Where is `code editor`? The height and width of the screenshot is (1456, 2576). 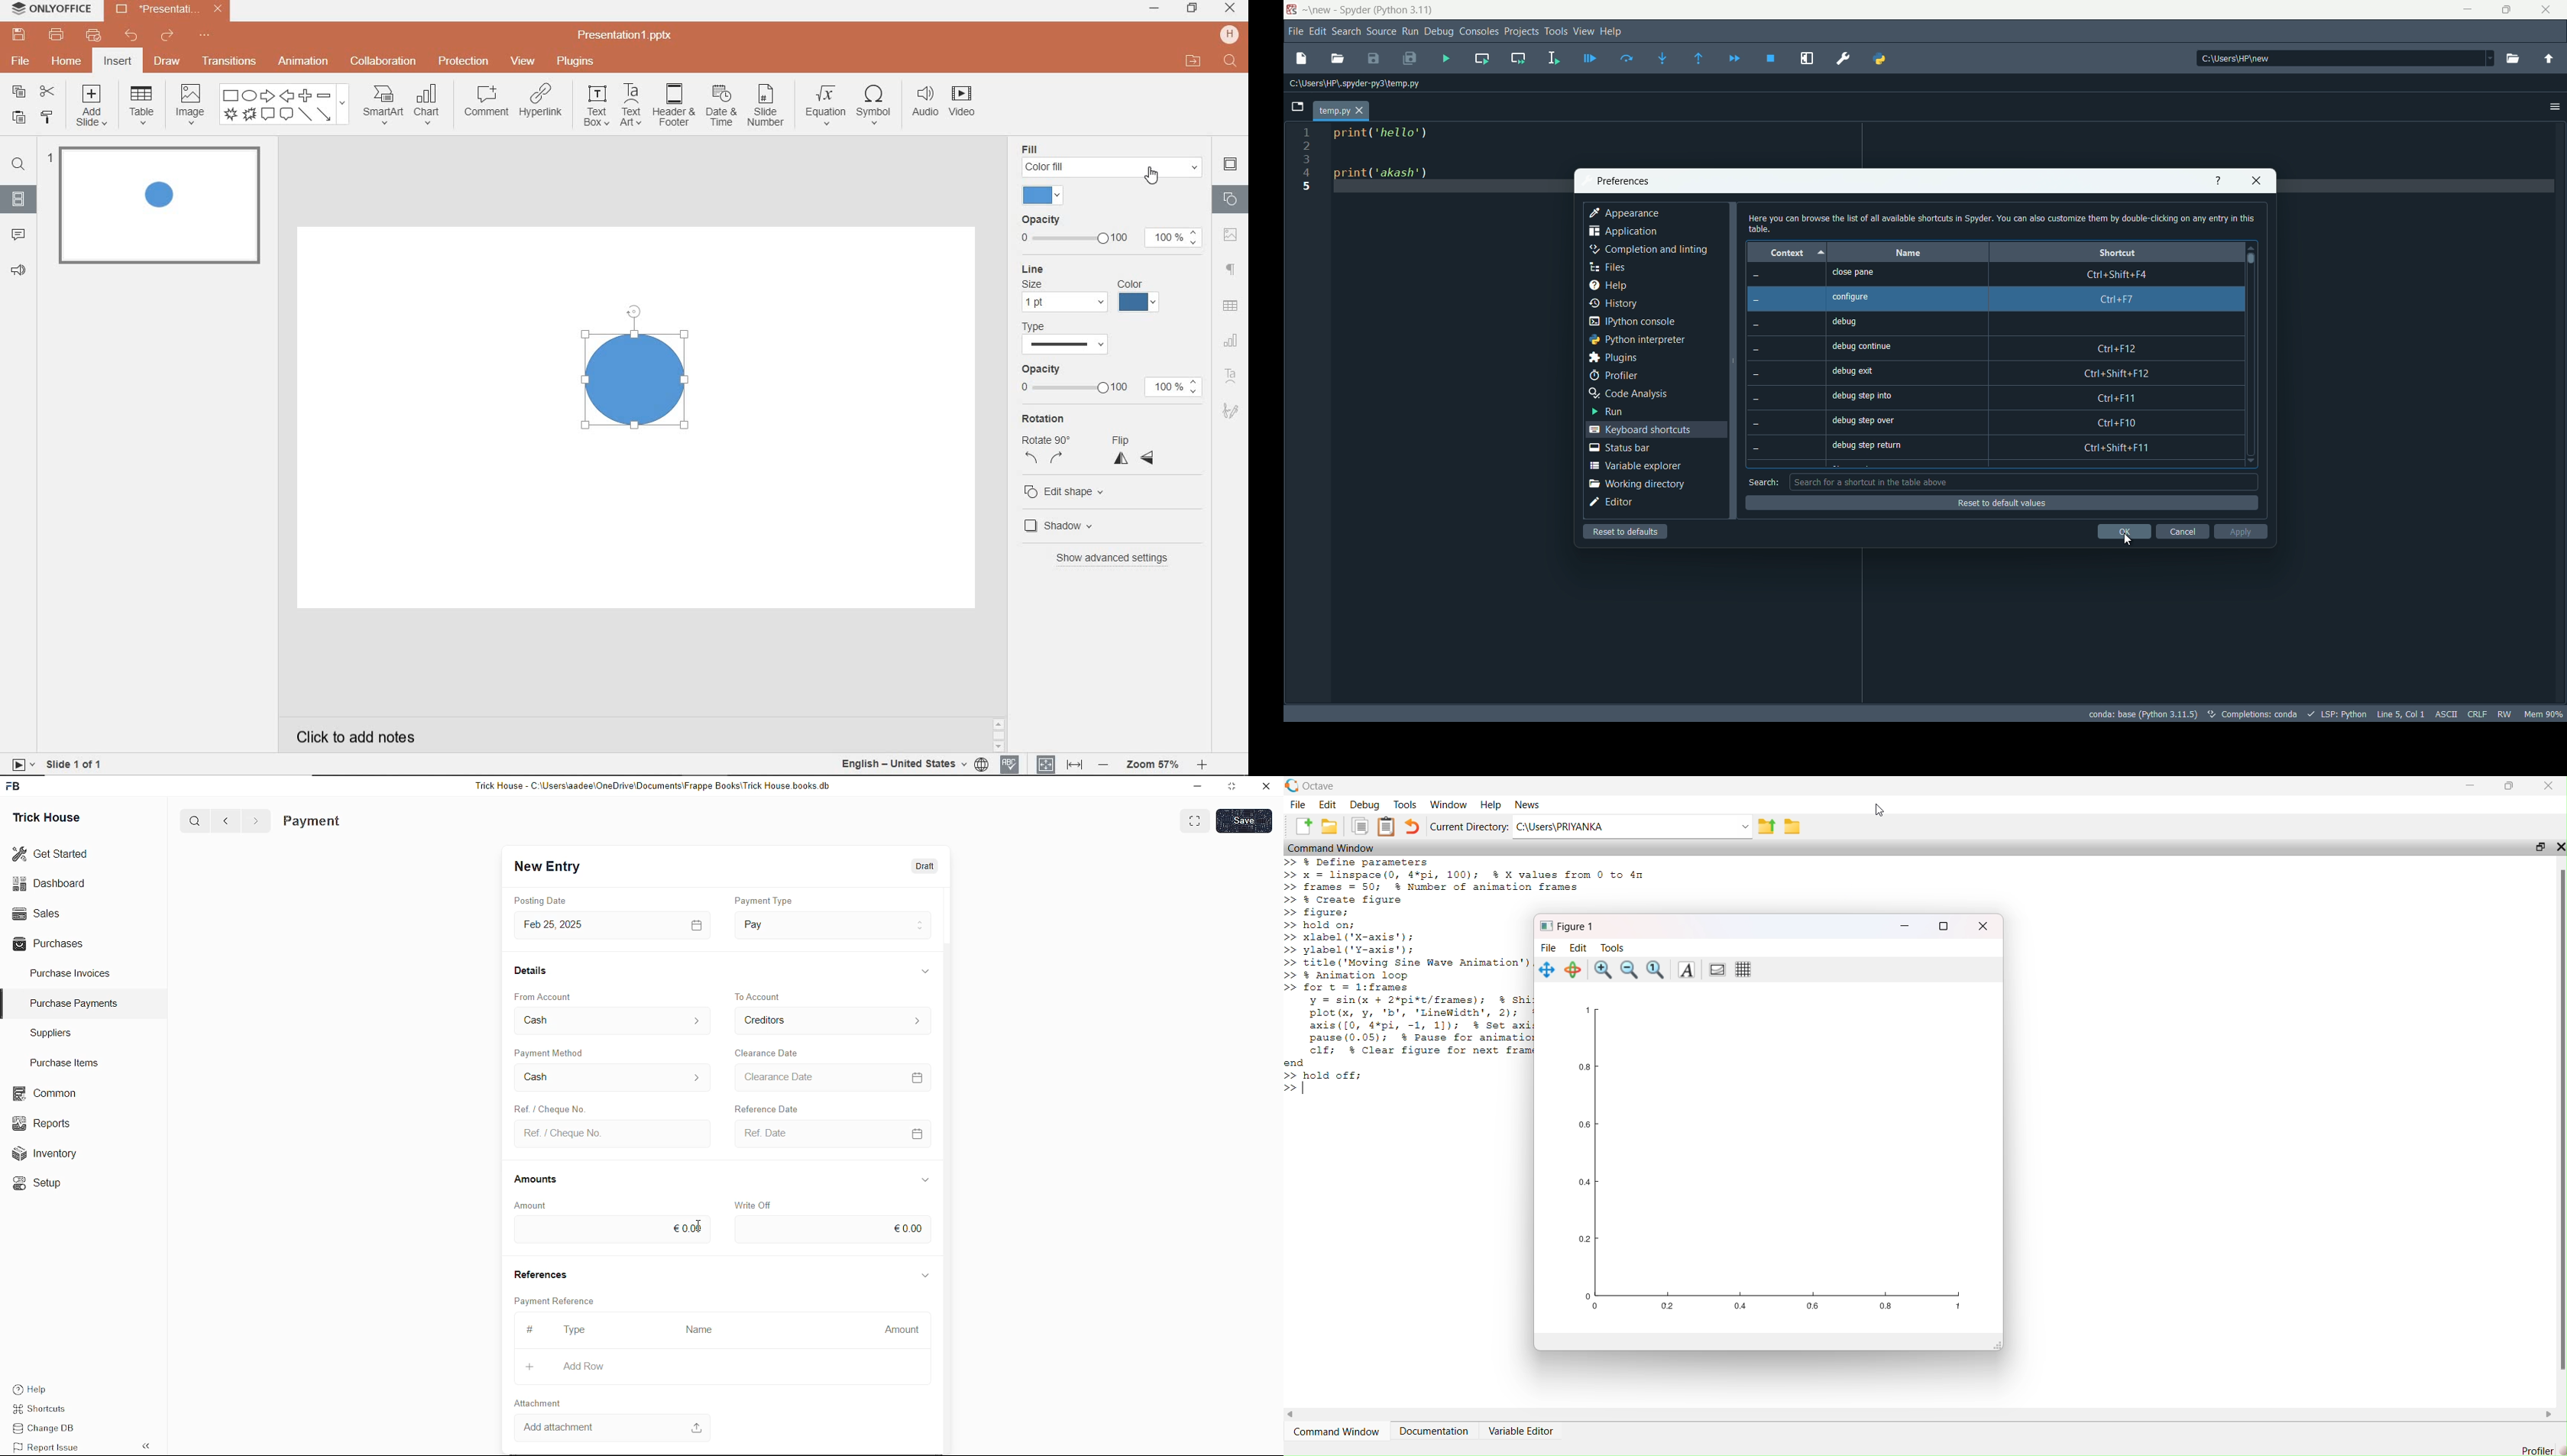
code editor is located at coordinates (1381, 156).